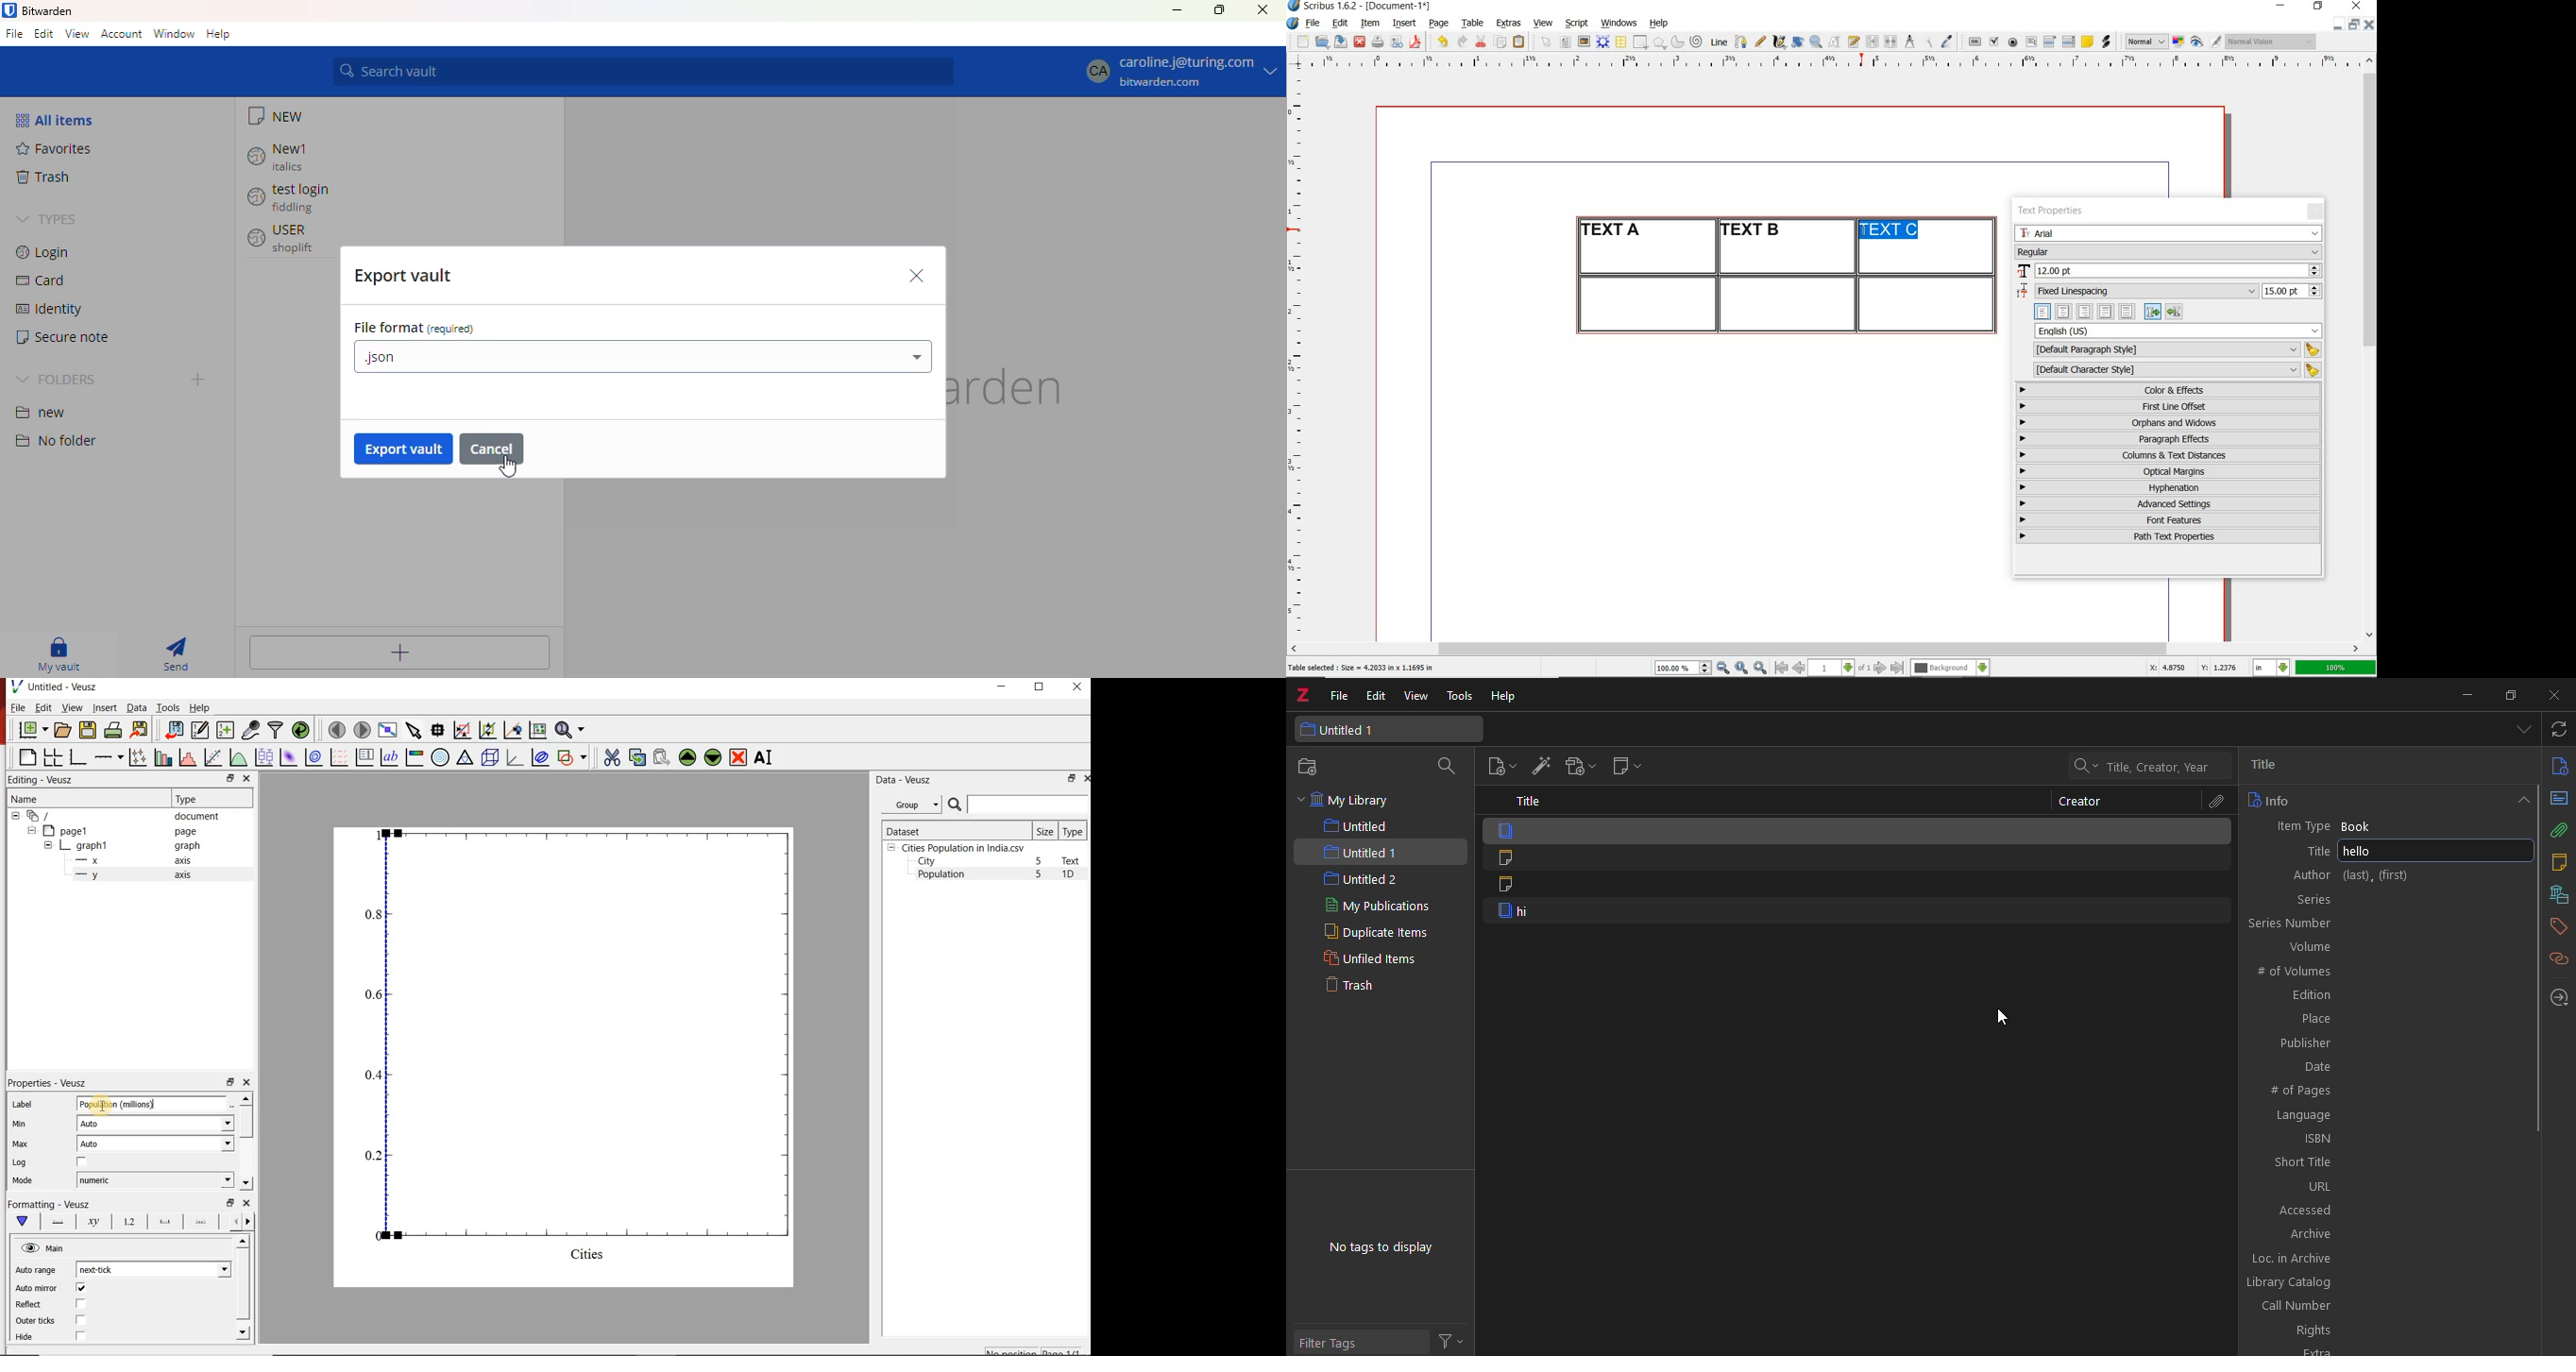 This screenshot has width=2576, height=1372. I want to click on select the current unit, so click(2272, 668).